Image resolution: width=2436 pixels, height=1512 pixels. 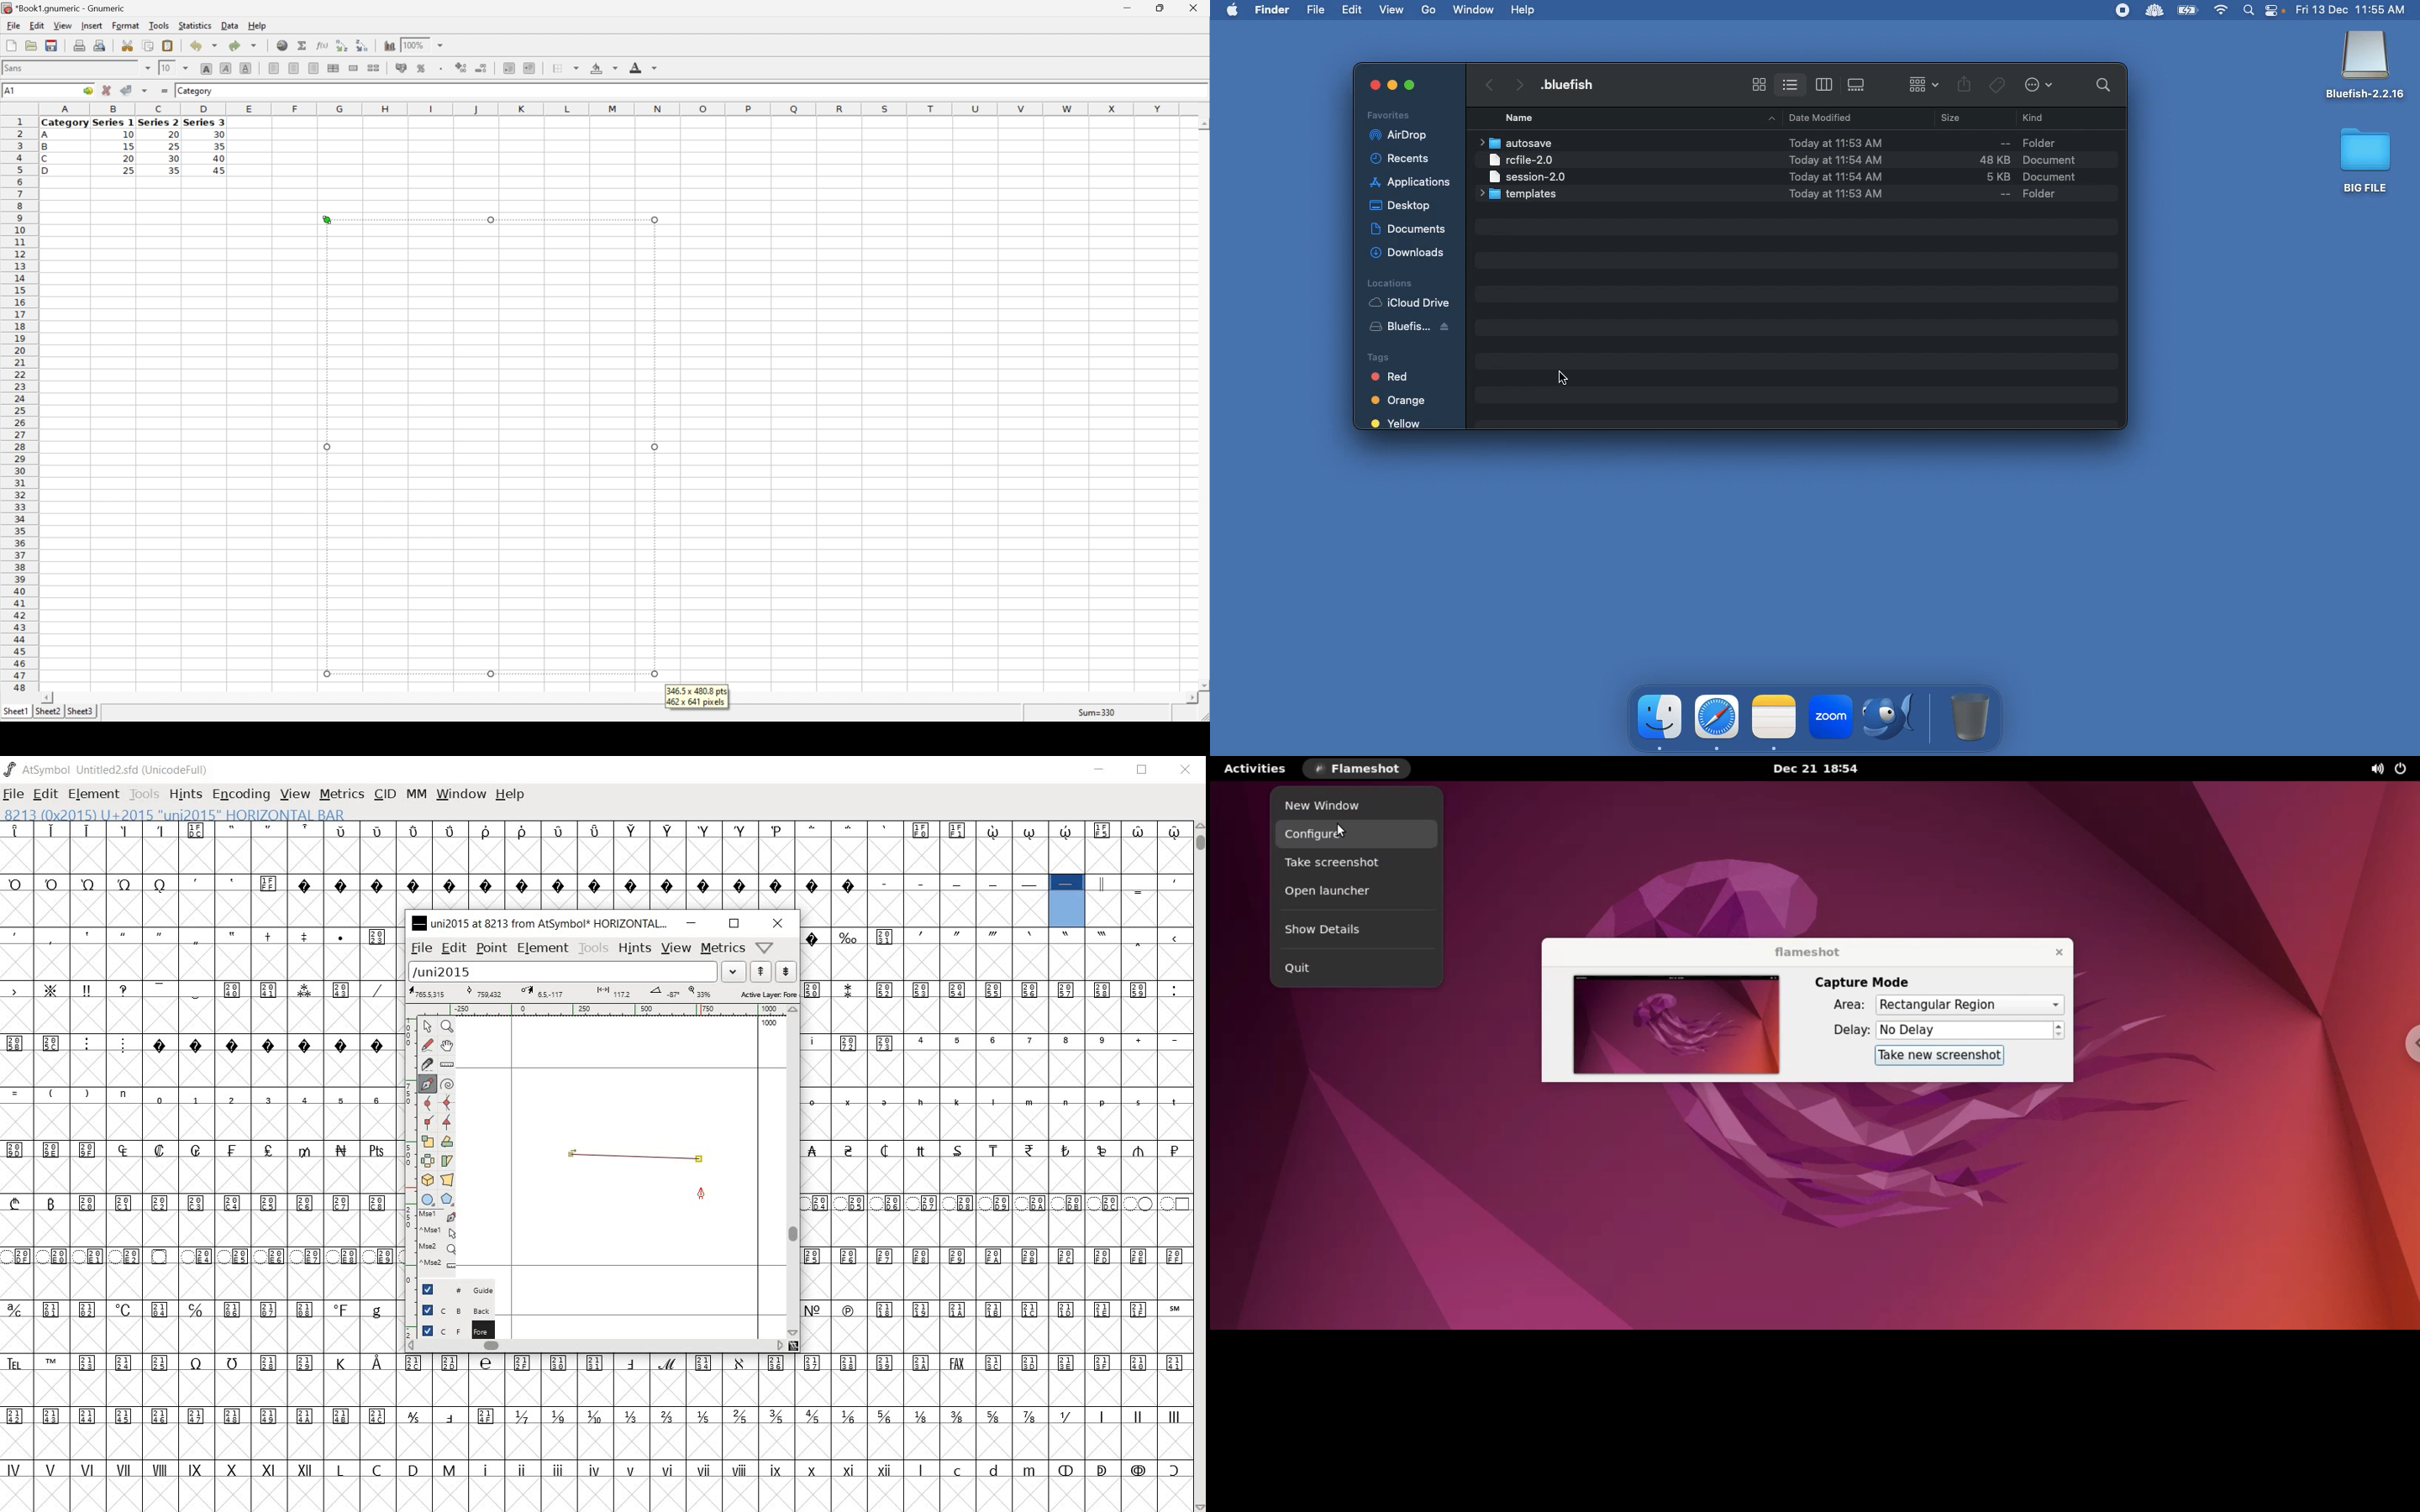 I want to click on Sort the selected region in ascending order based on the first column selected, so click(x=341, y=45).